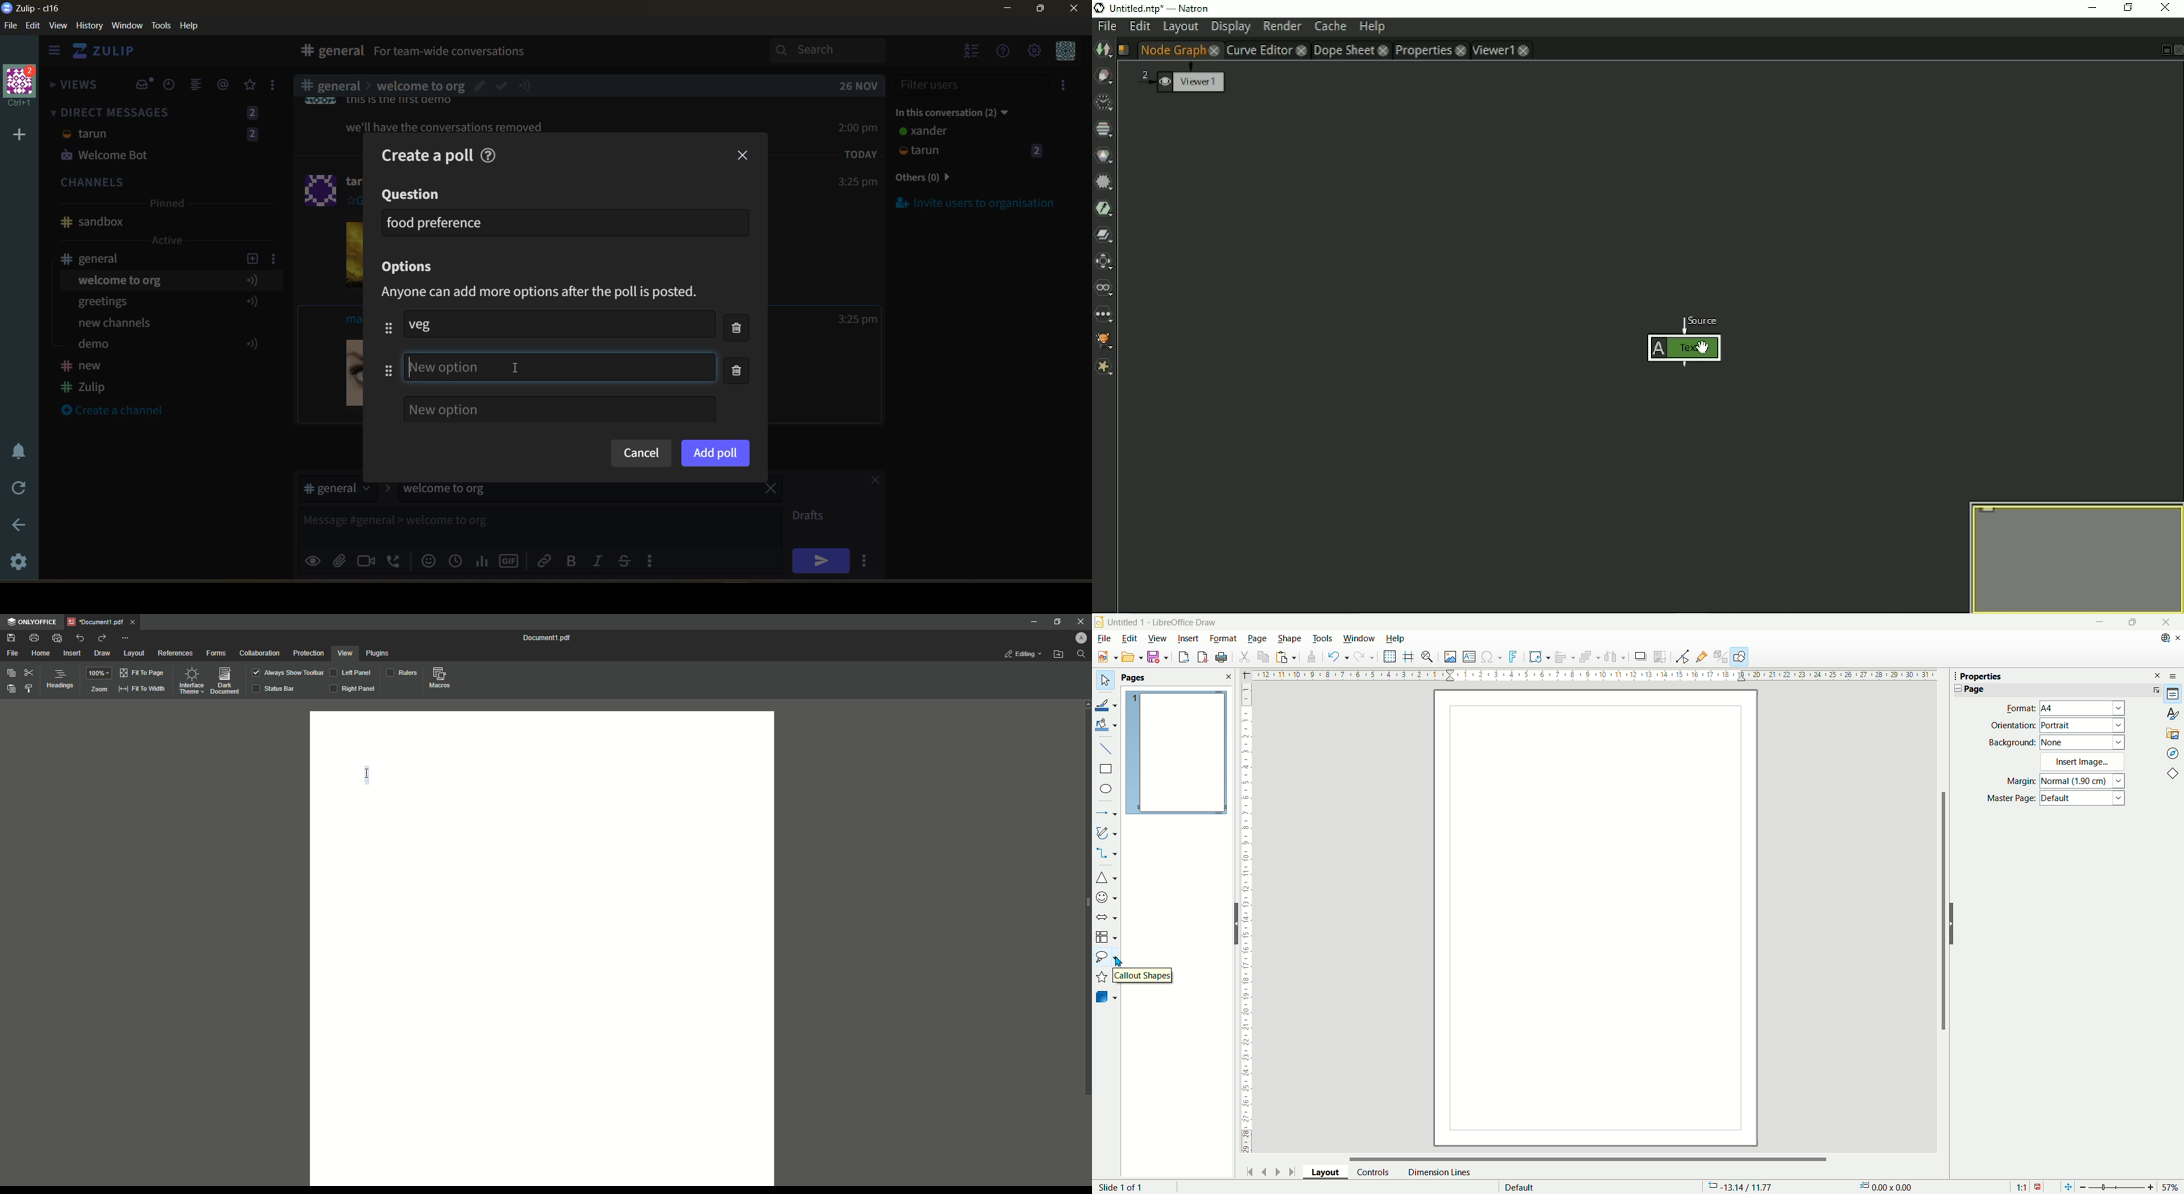 The image size is (2184, 1204). Describe the element at coordinates (1106, 879) in the screenshot. I see `basic shapes` at that location.